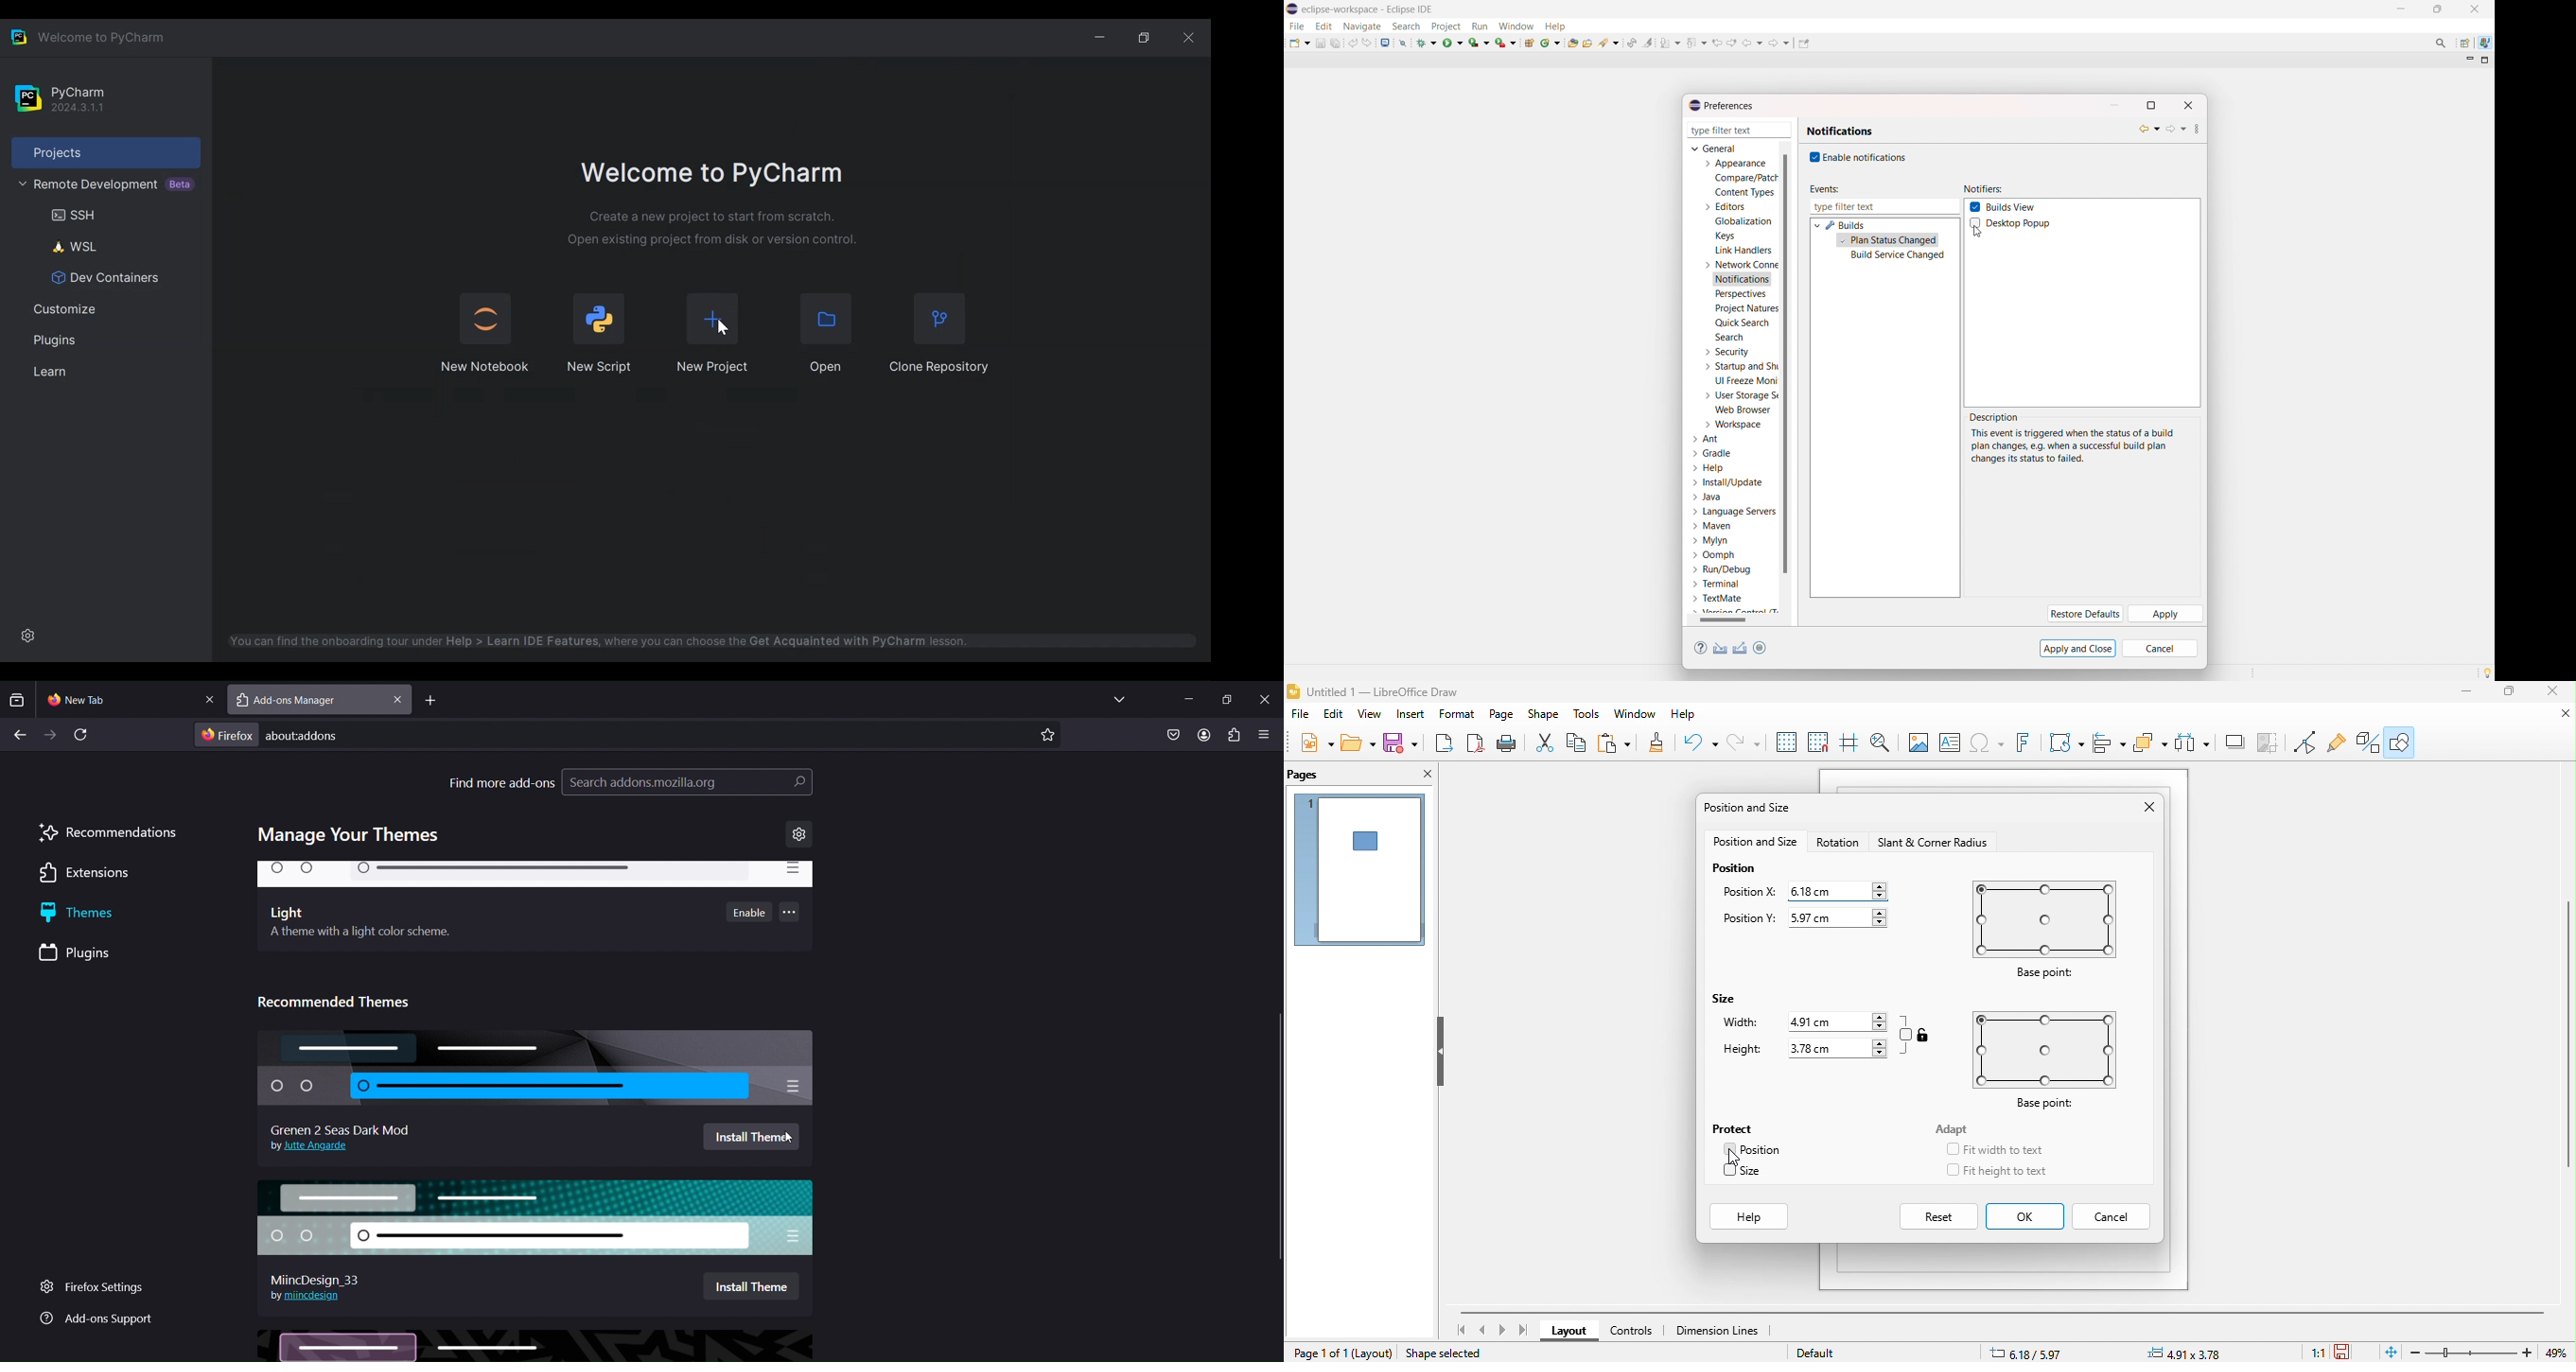  Describe the element at coordinates (2559, 1353) in the screenshot. I see `49` at that location.